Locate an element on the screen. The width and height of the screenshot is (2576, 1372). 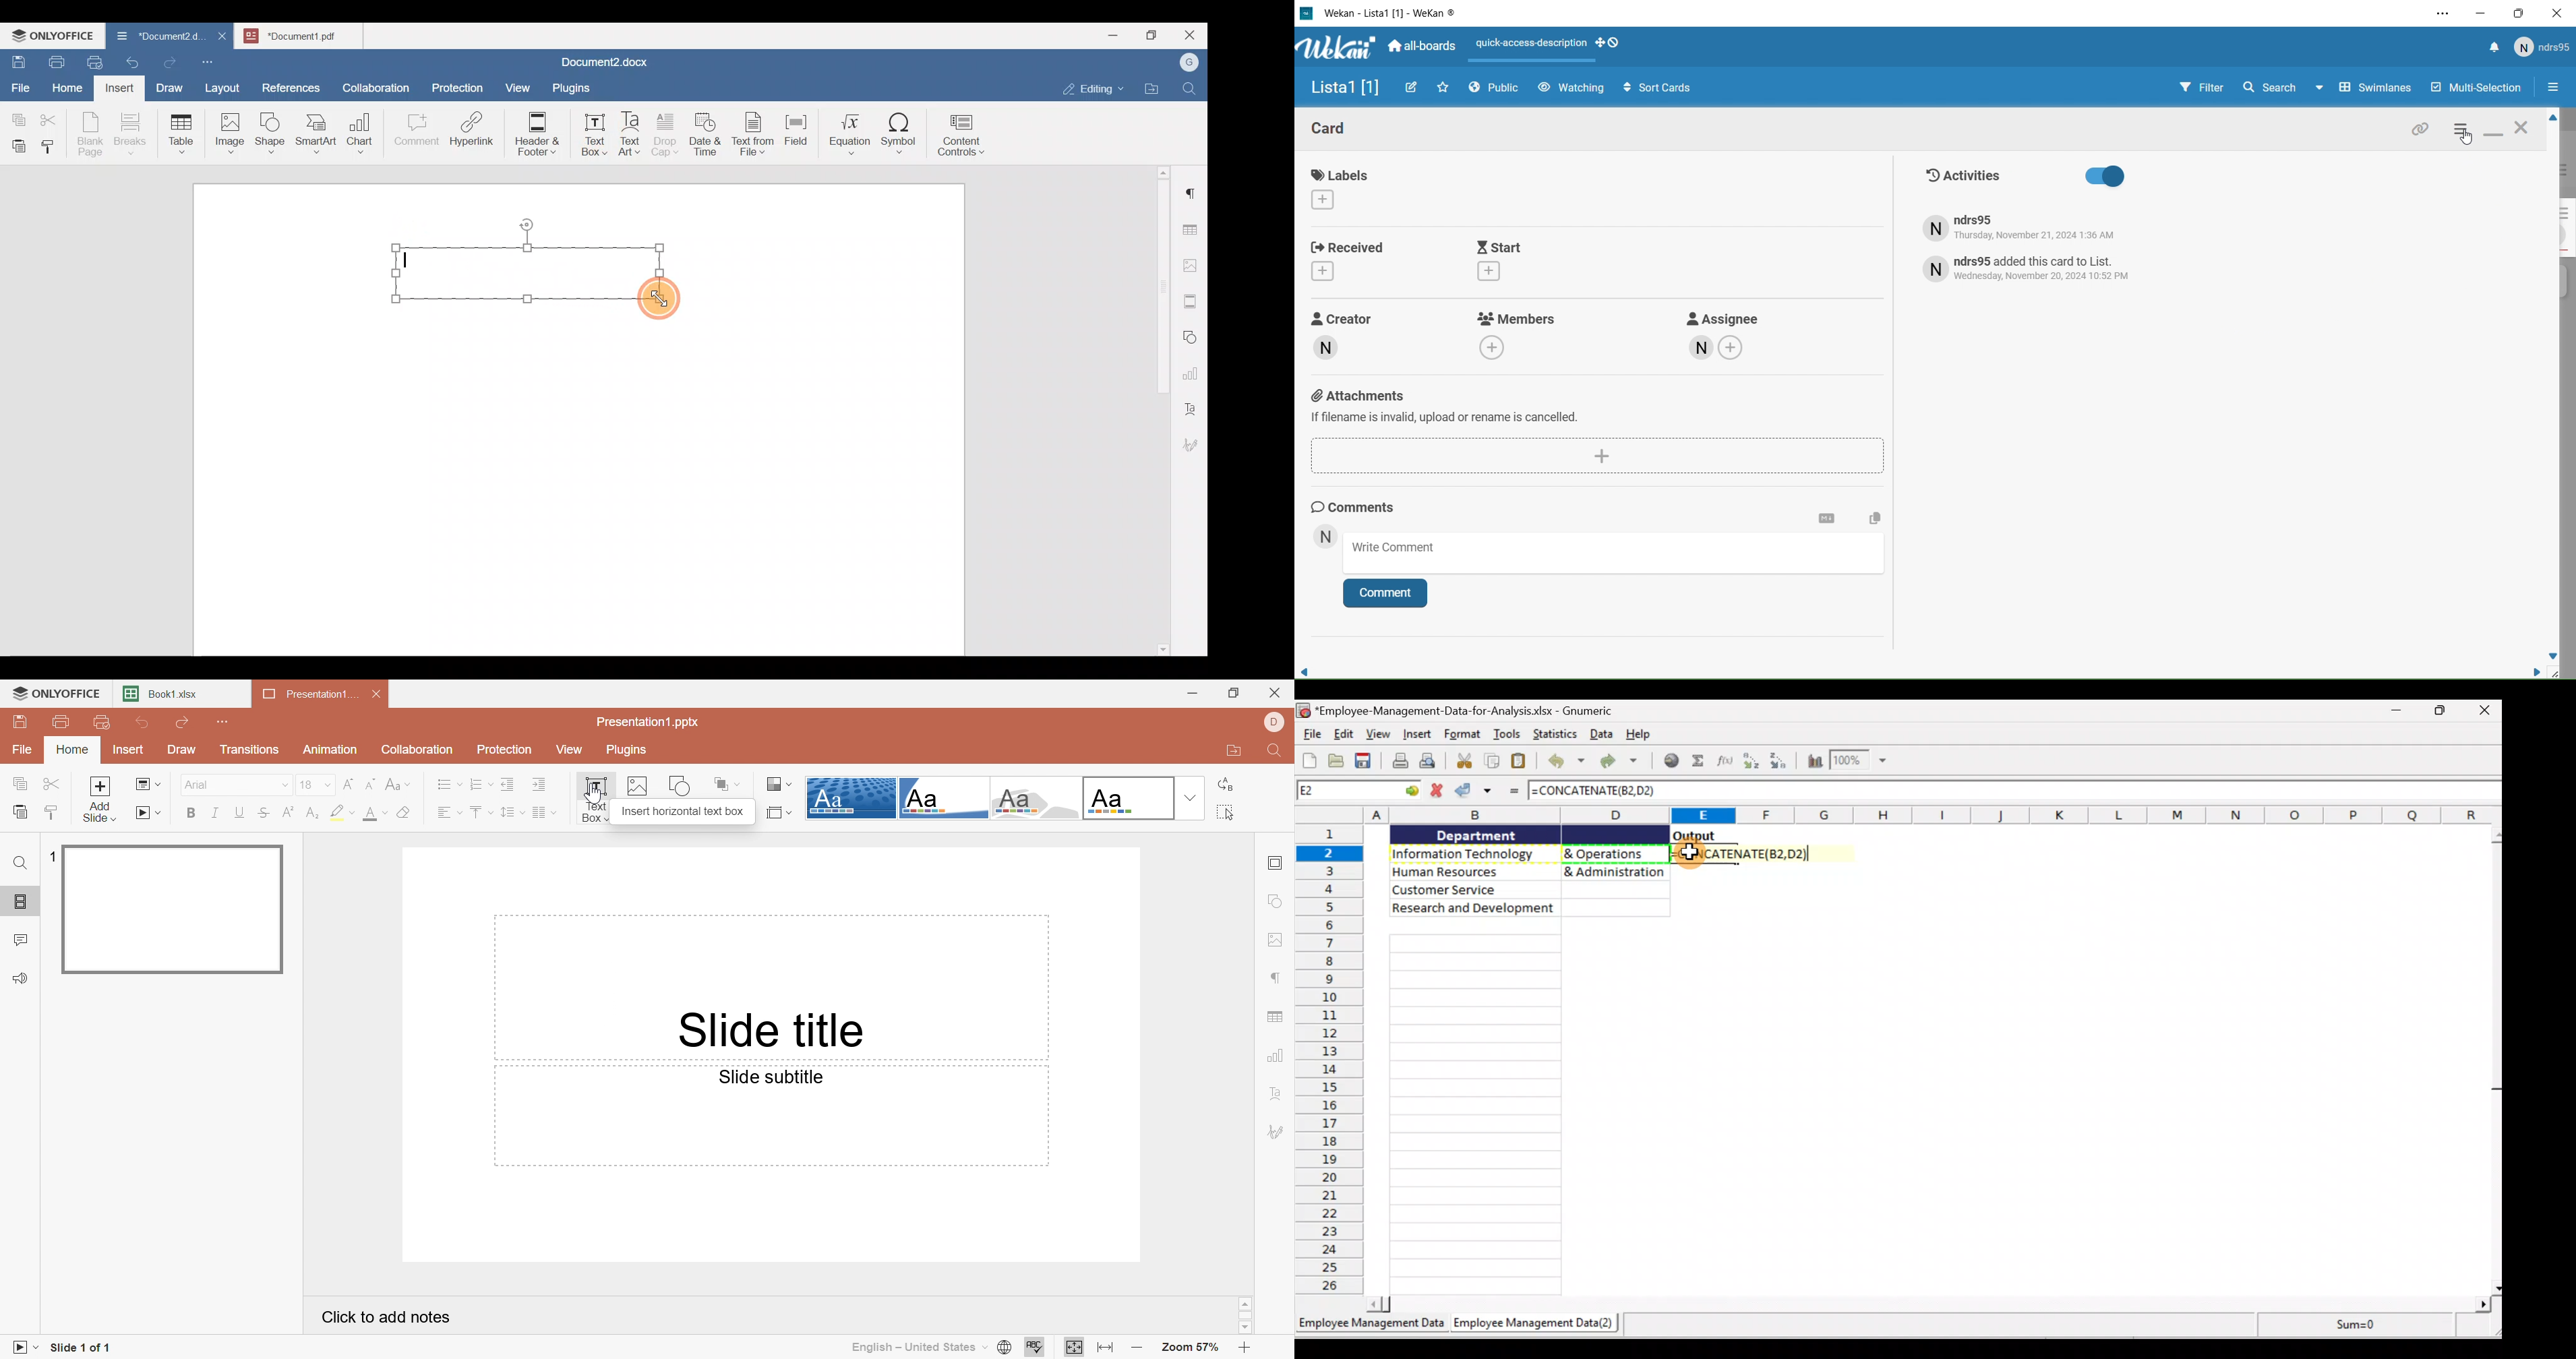
Change case is located at coordinates (397, 785).